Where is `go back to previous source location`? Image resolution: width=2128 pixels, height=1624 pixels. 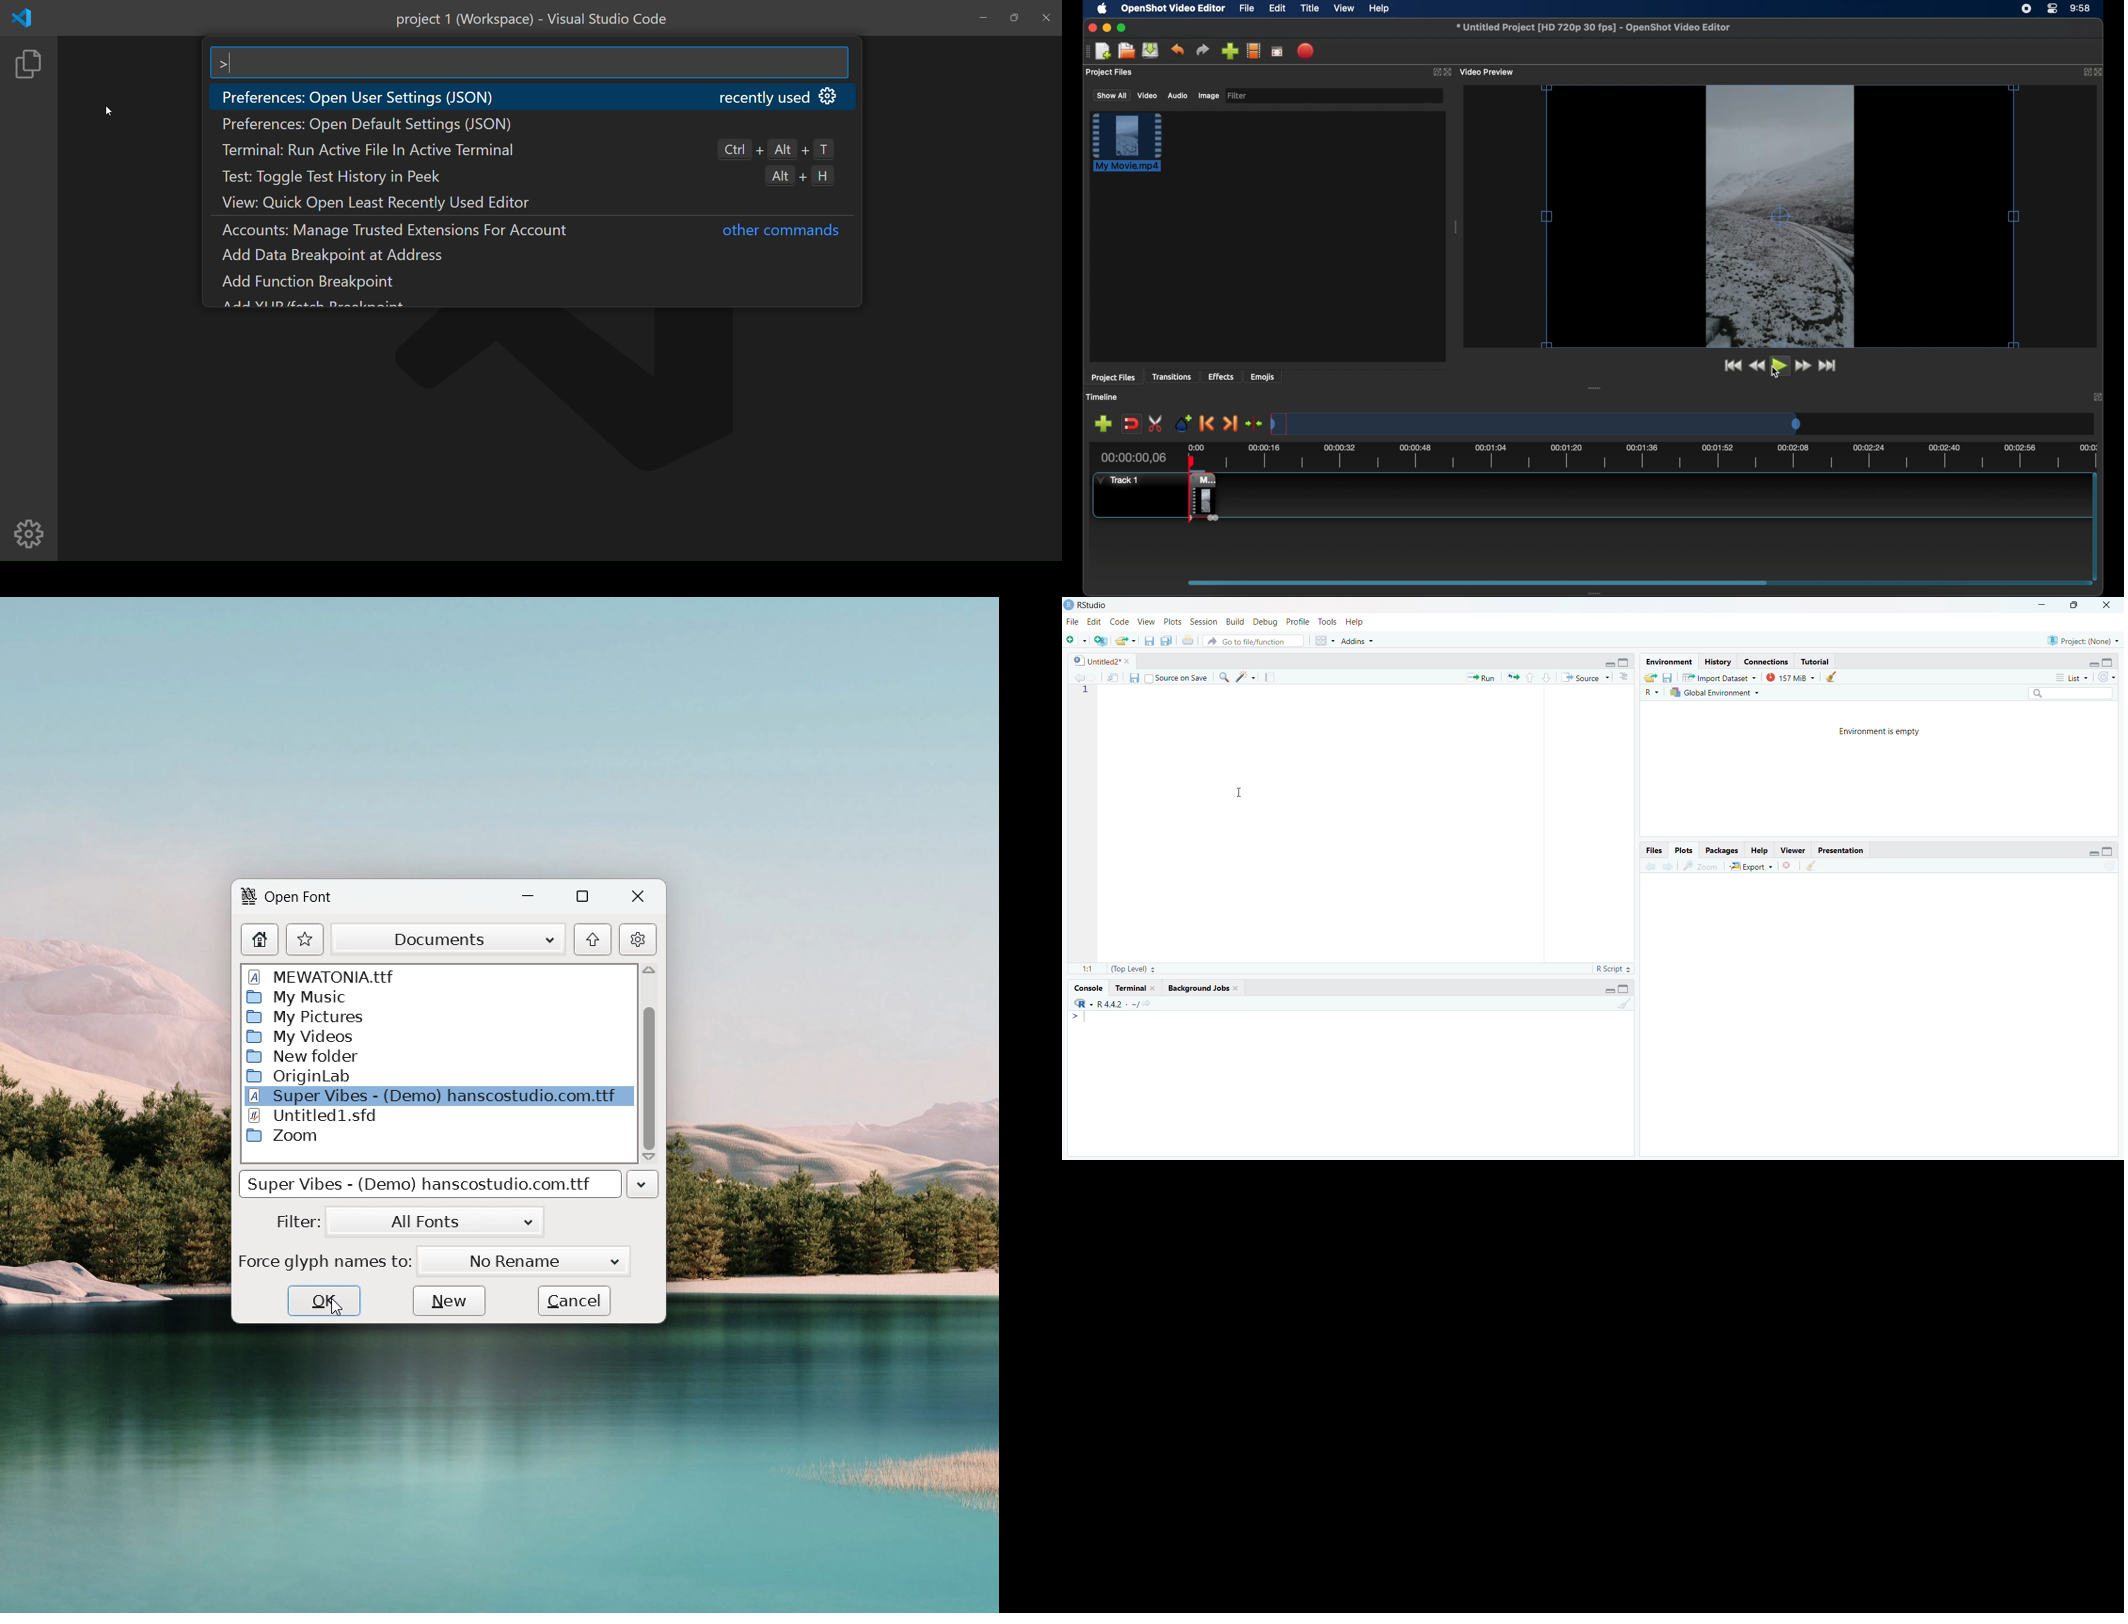
go back to previous source location is located at coordinates (1081, 676).